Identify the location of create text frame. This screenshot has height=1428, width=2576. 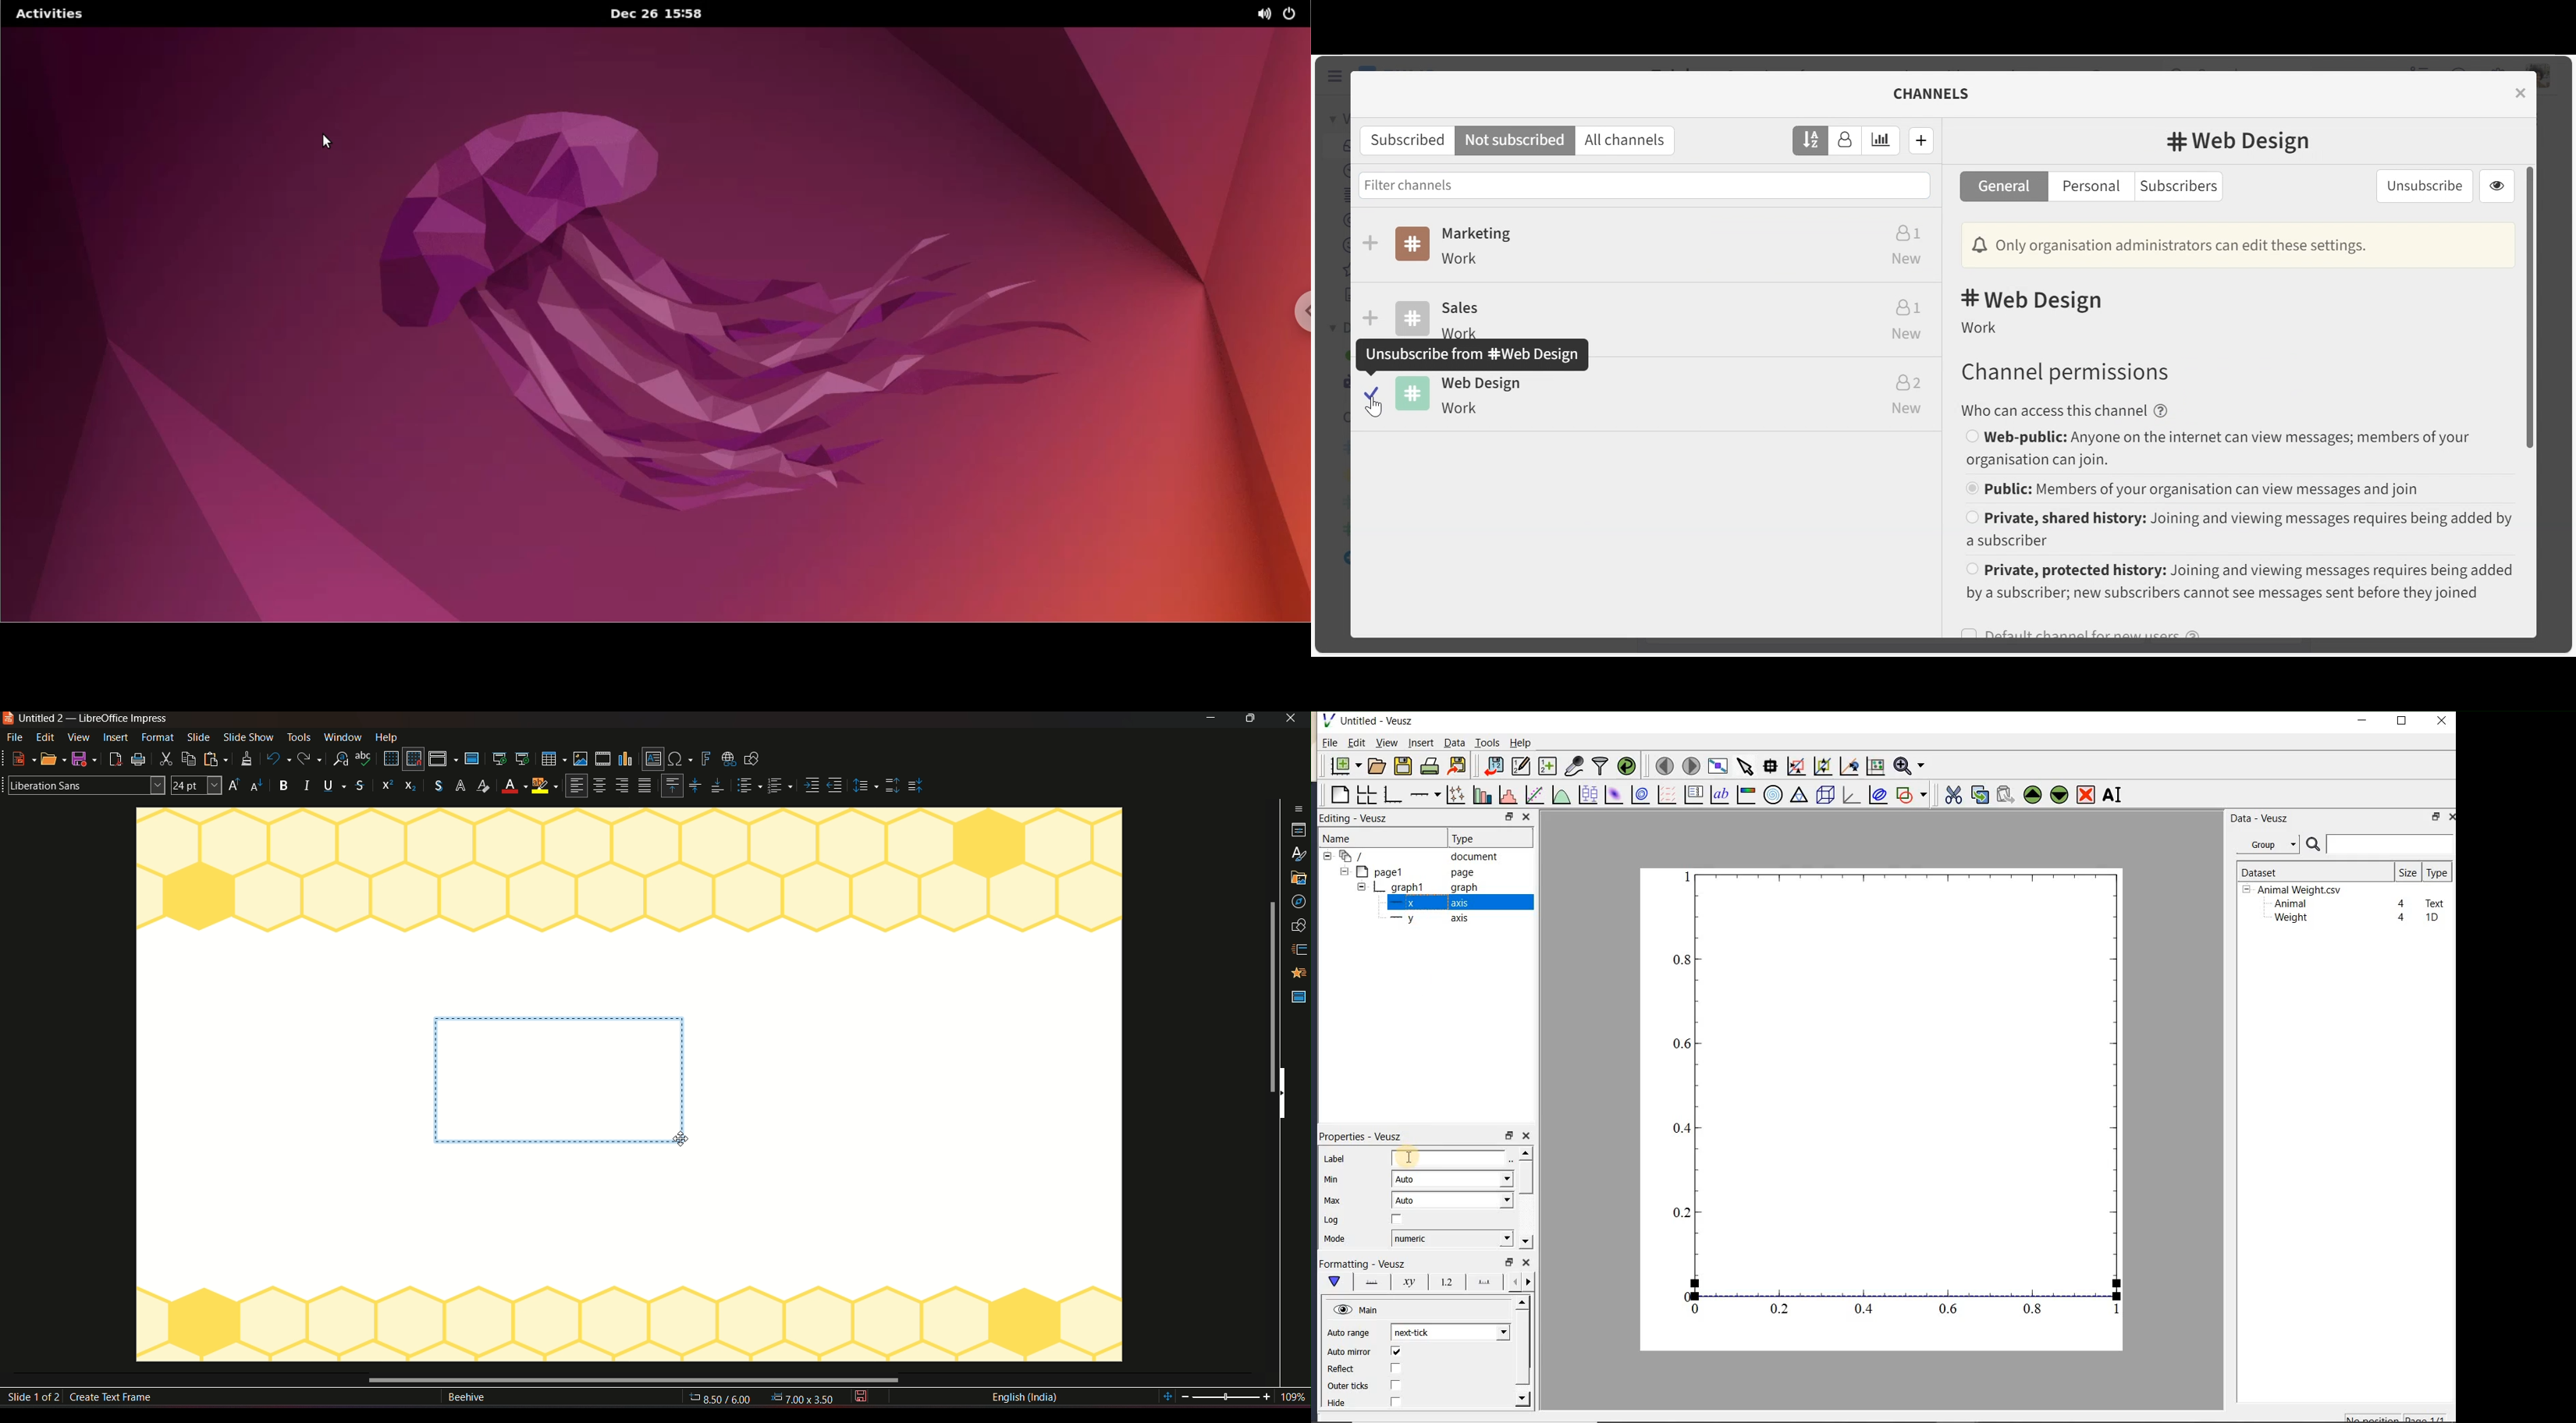
(118, 1399).